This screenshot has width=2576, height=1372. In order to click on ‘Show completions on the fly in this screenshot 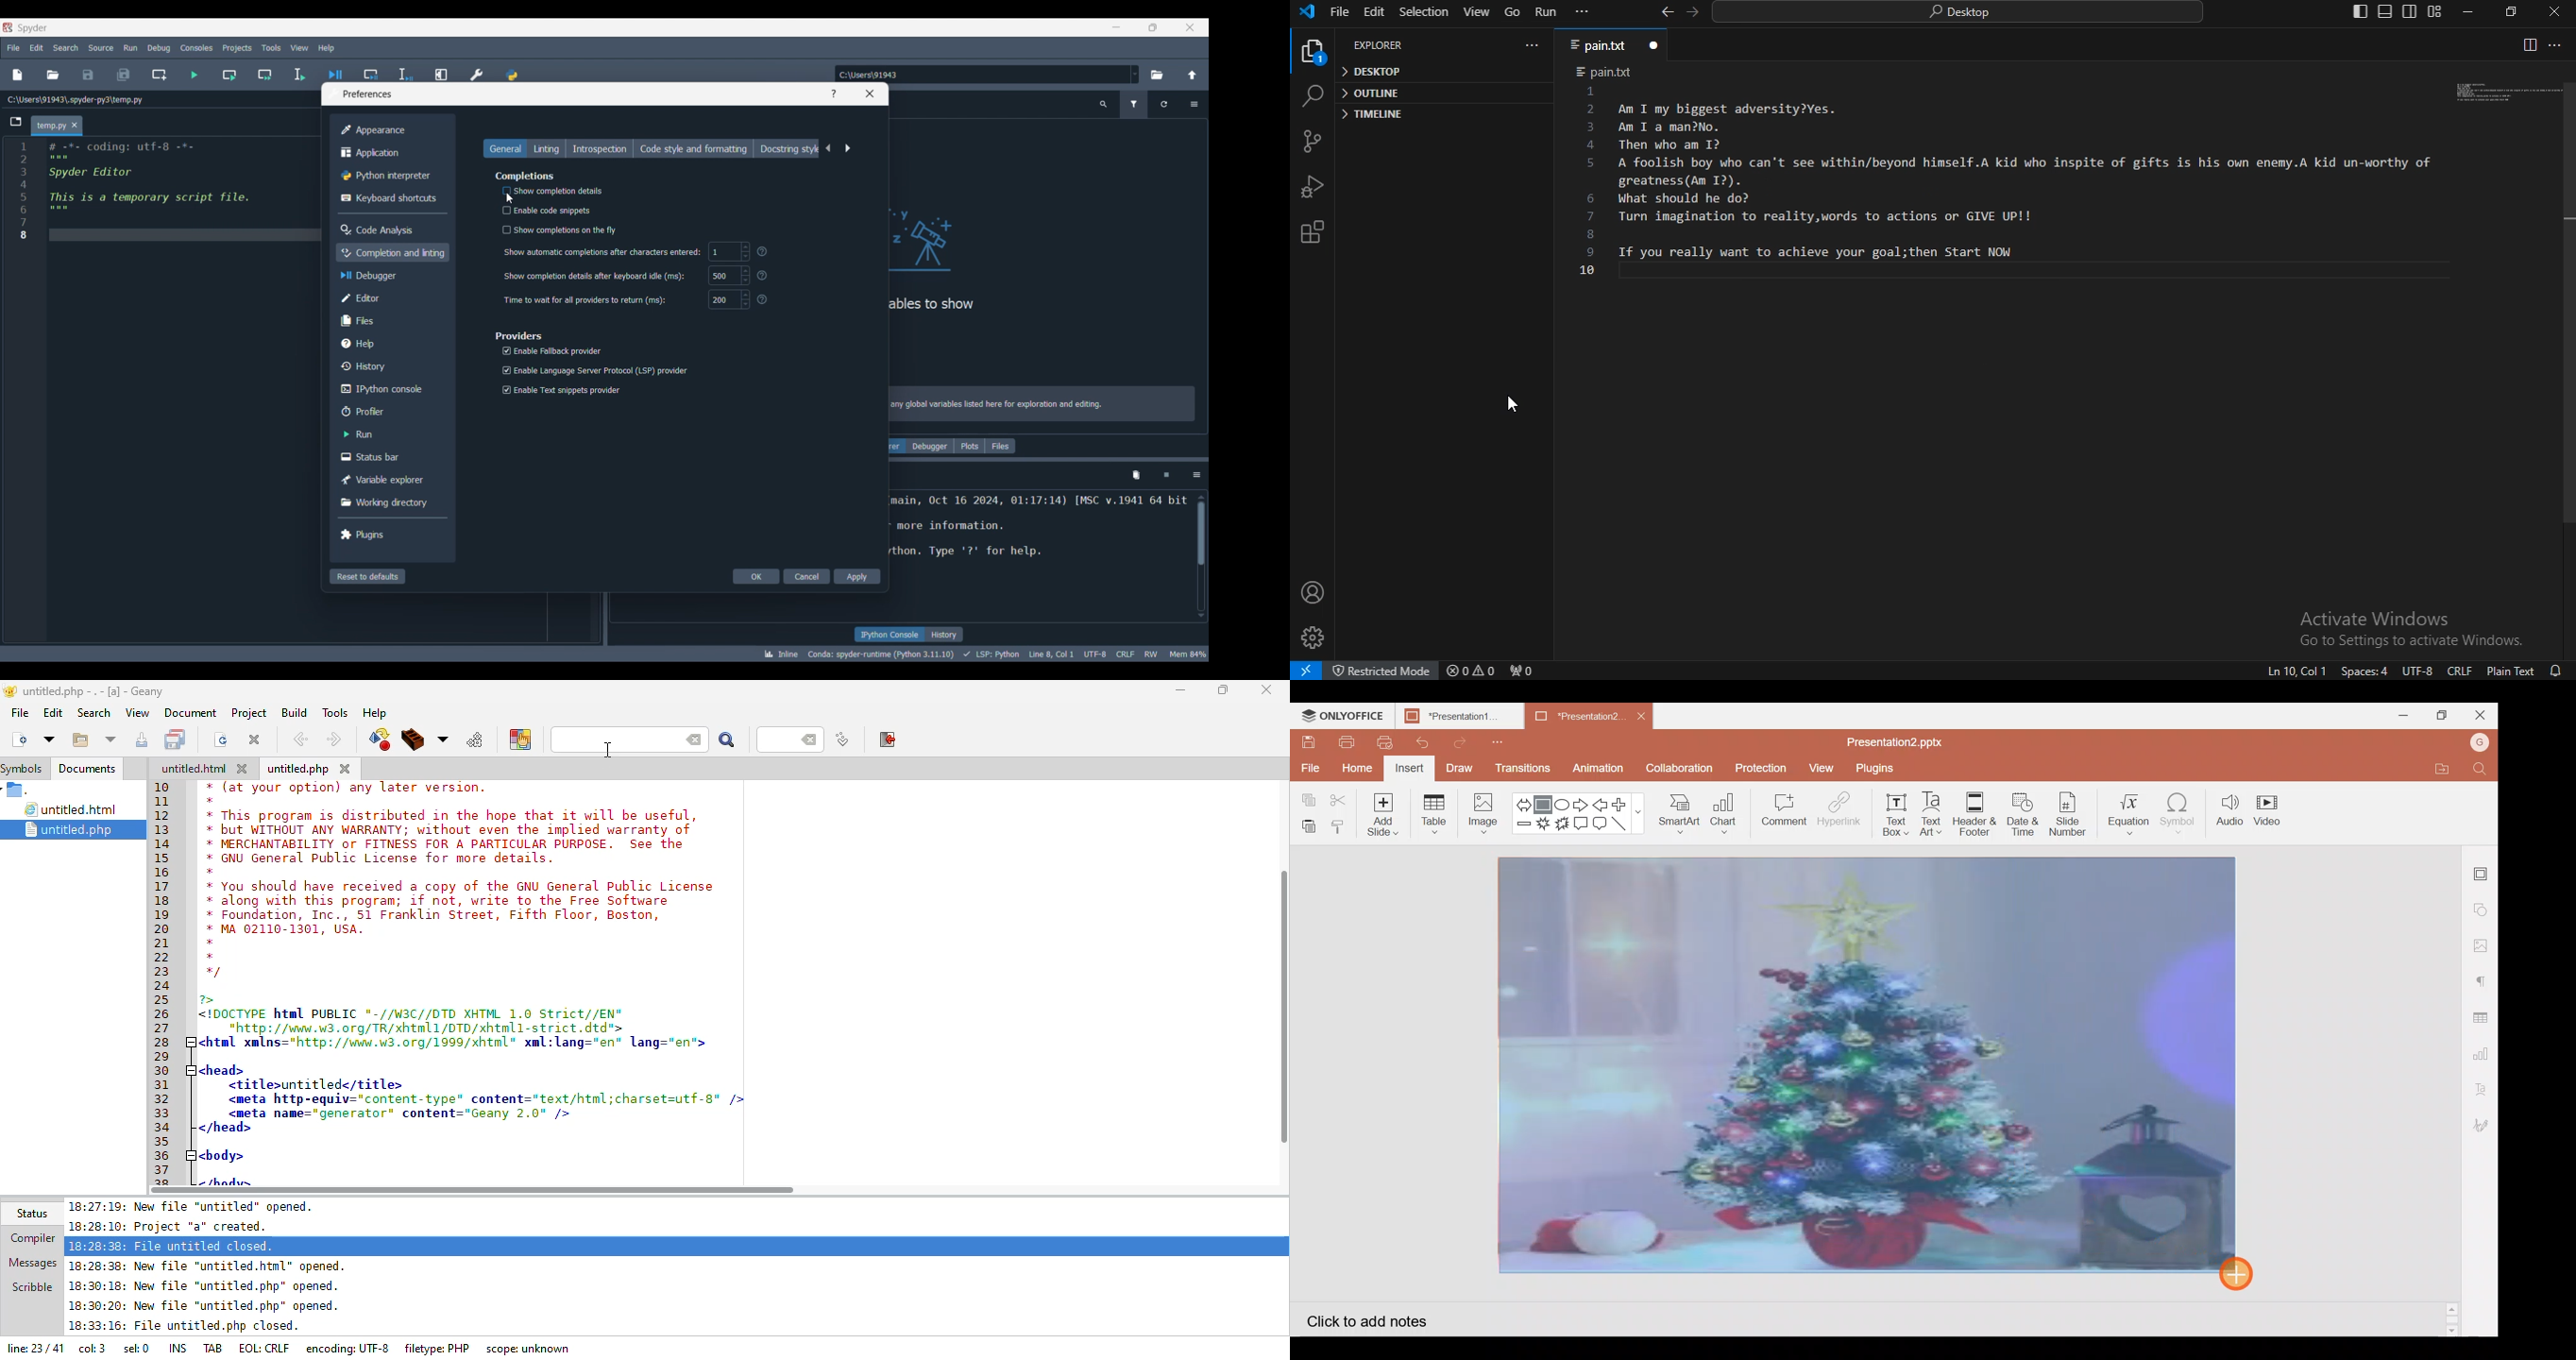, I will do `click(562, 230)`.